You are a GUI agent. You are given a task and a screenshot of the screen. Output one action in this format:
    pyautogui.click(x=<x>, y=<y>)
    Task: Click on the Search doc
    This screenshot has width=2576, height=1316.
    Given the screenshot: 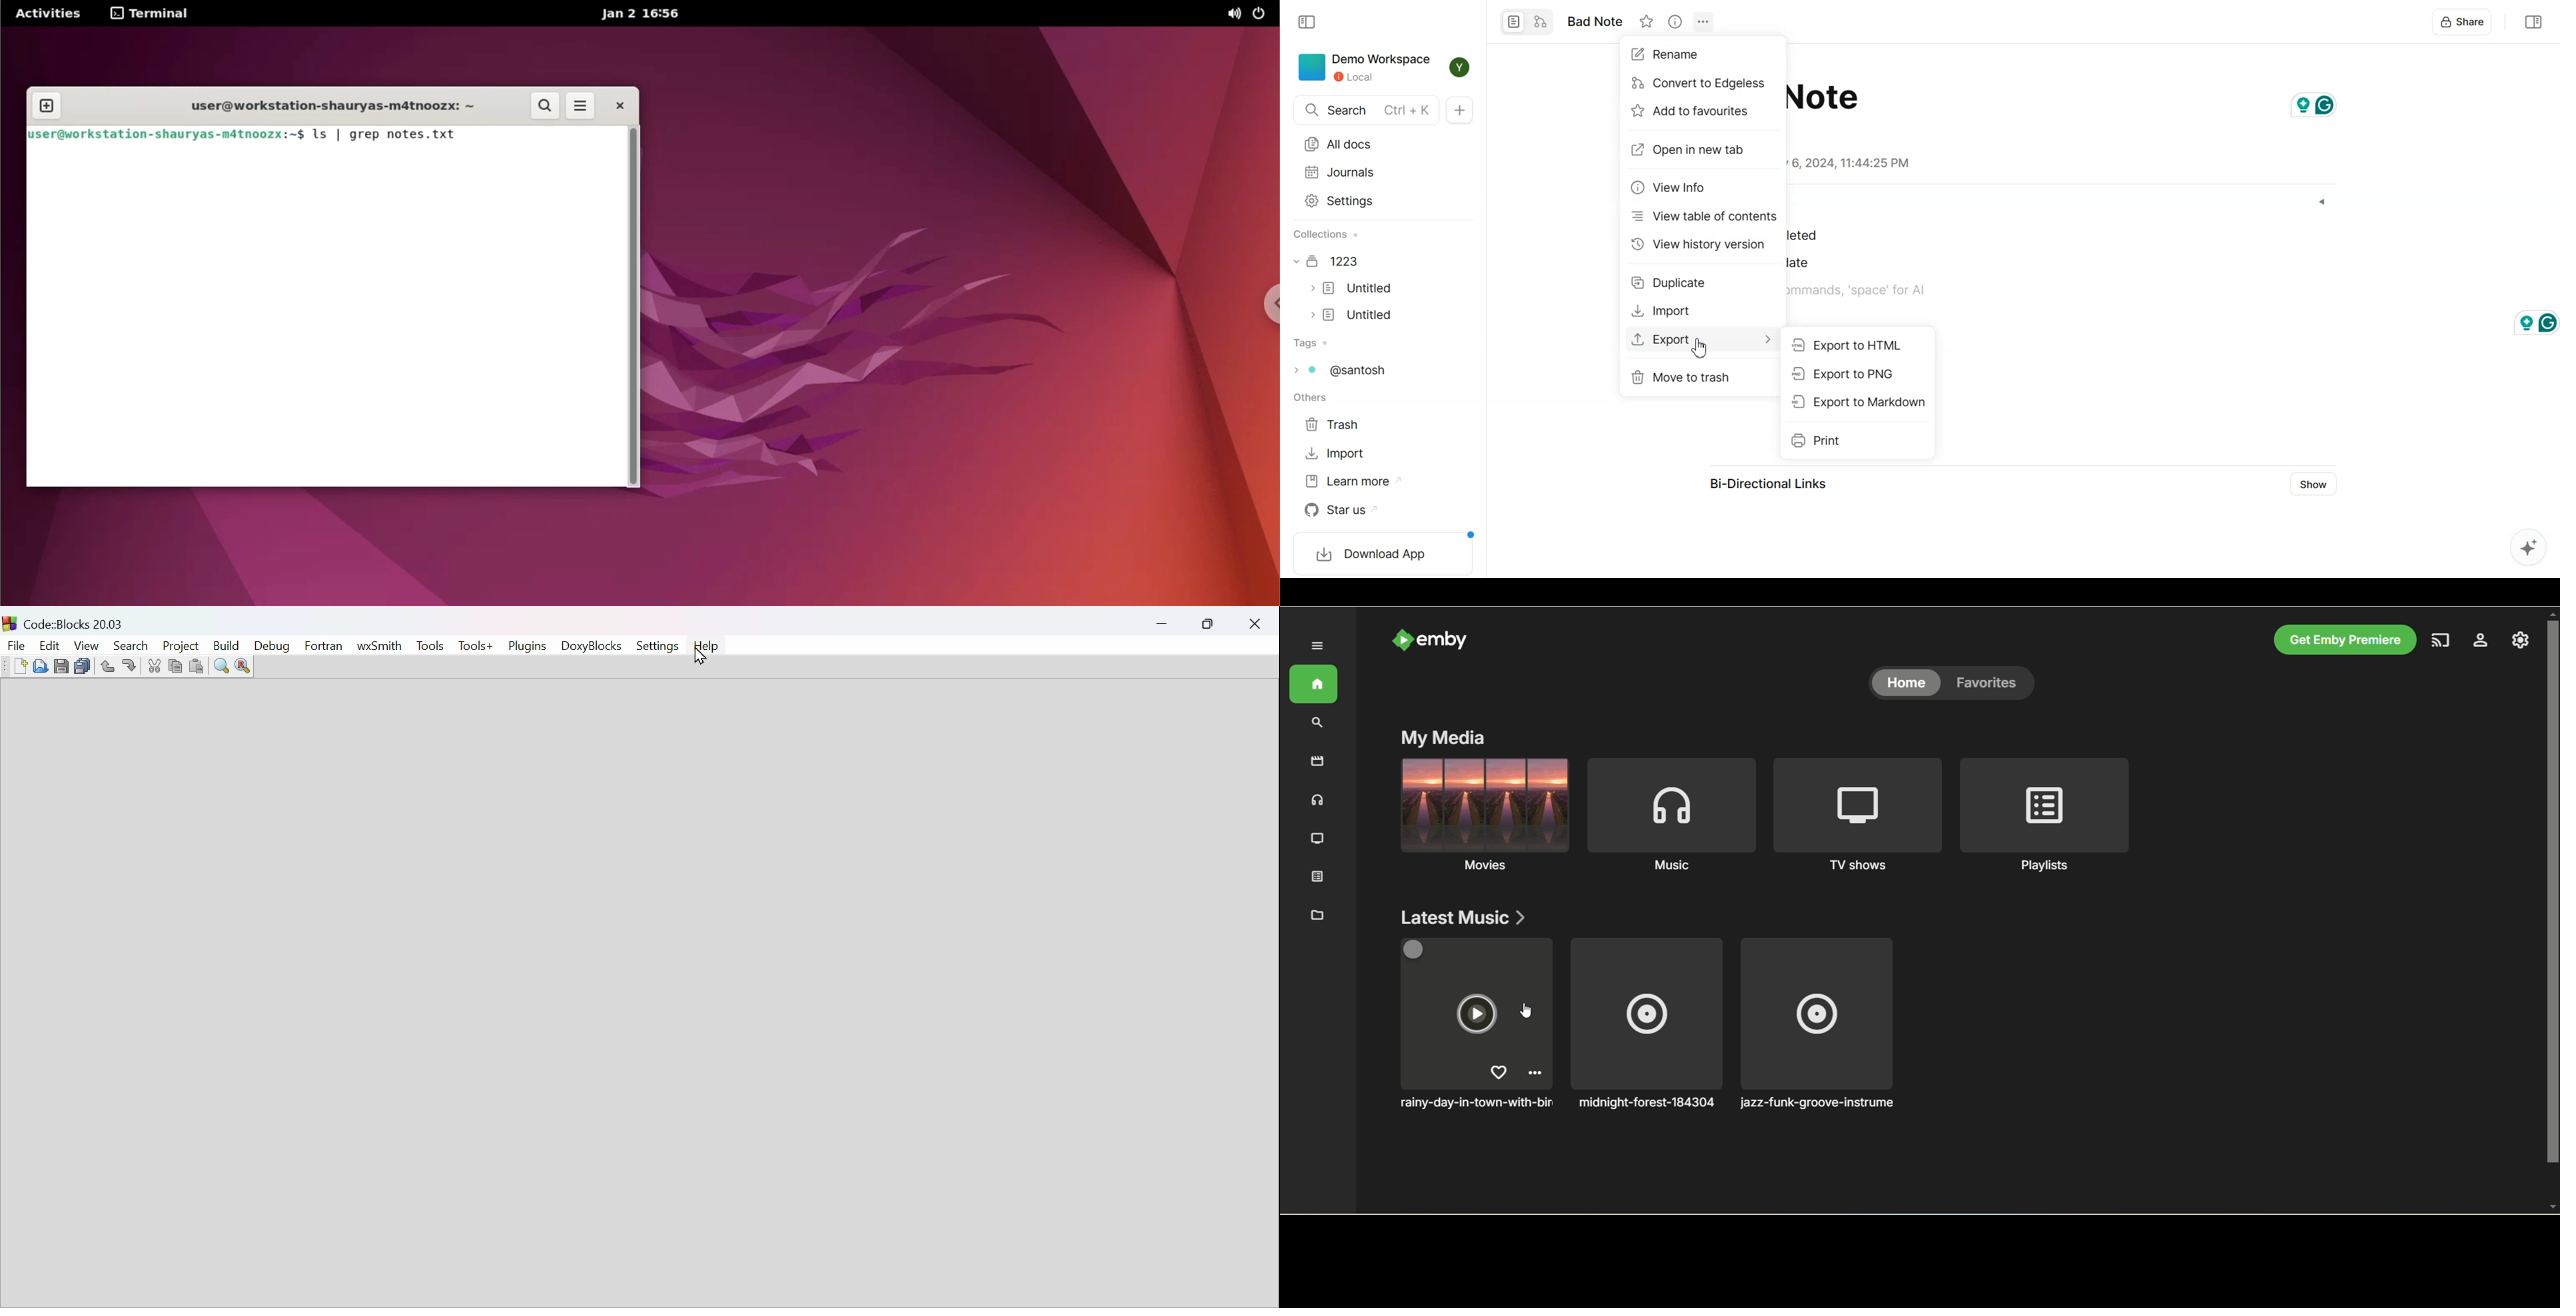 What is the action you would take?
    pyautogui.click(x=1367, y=111)
    